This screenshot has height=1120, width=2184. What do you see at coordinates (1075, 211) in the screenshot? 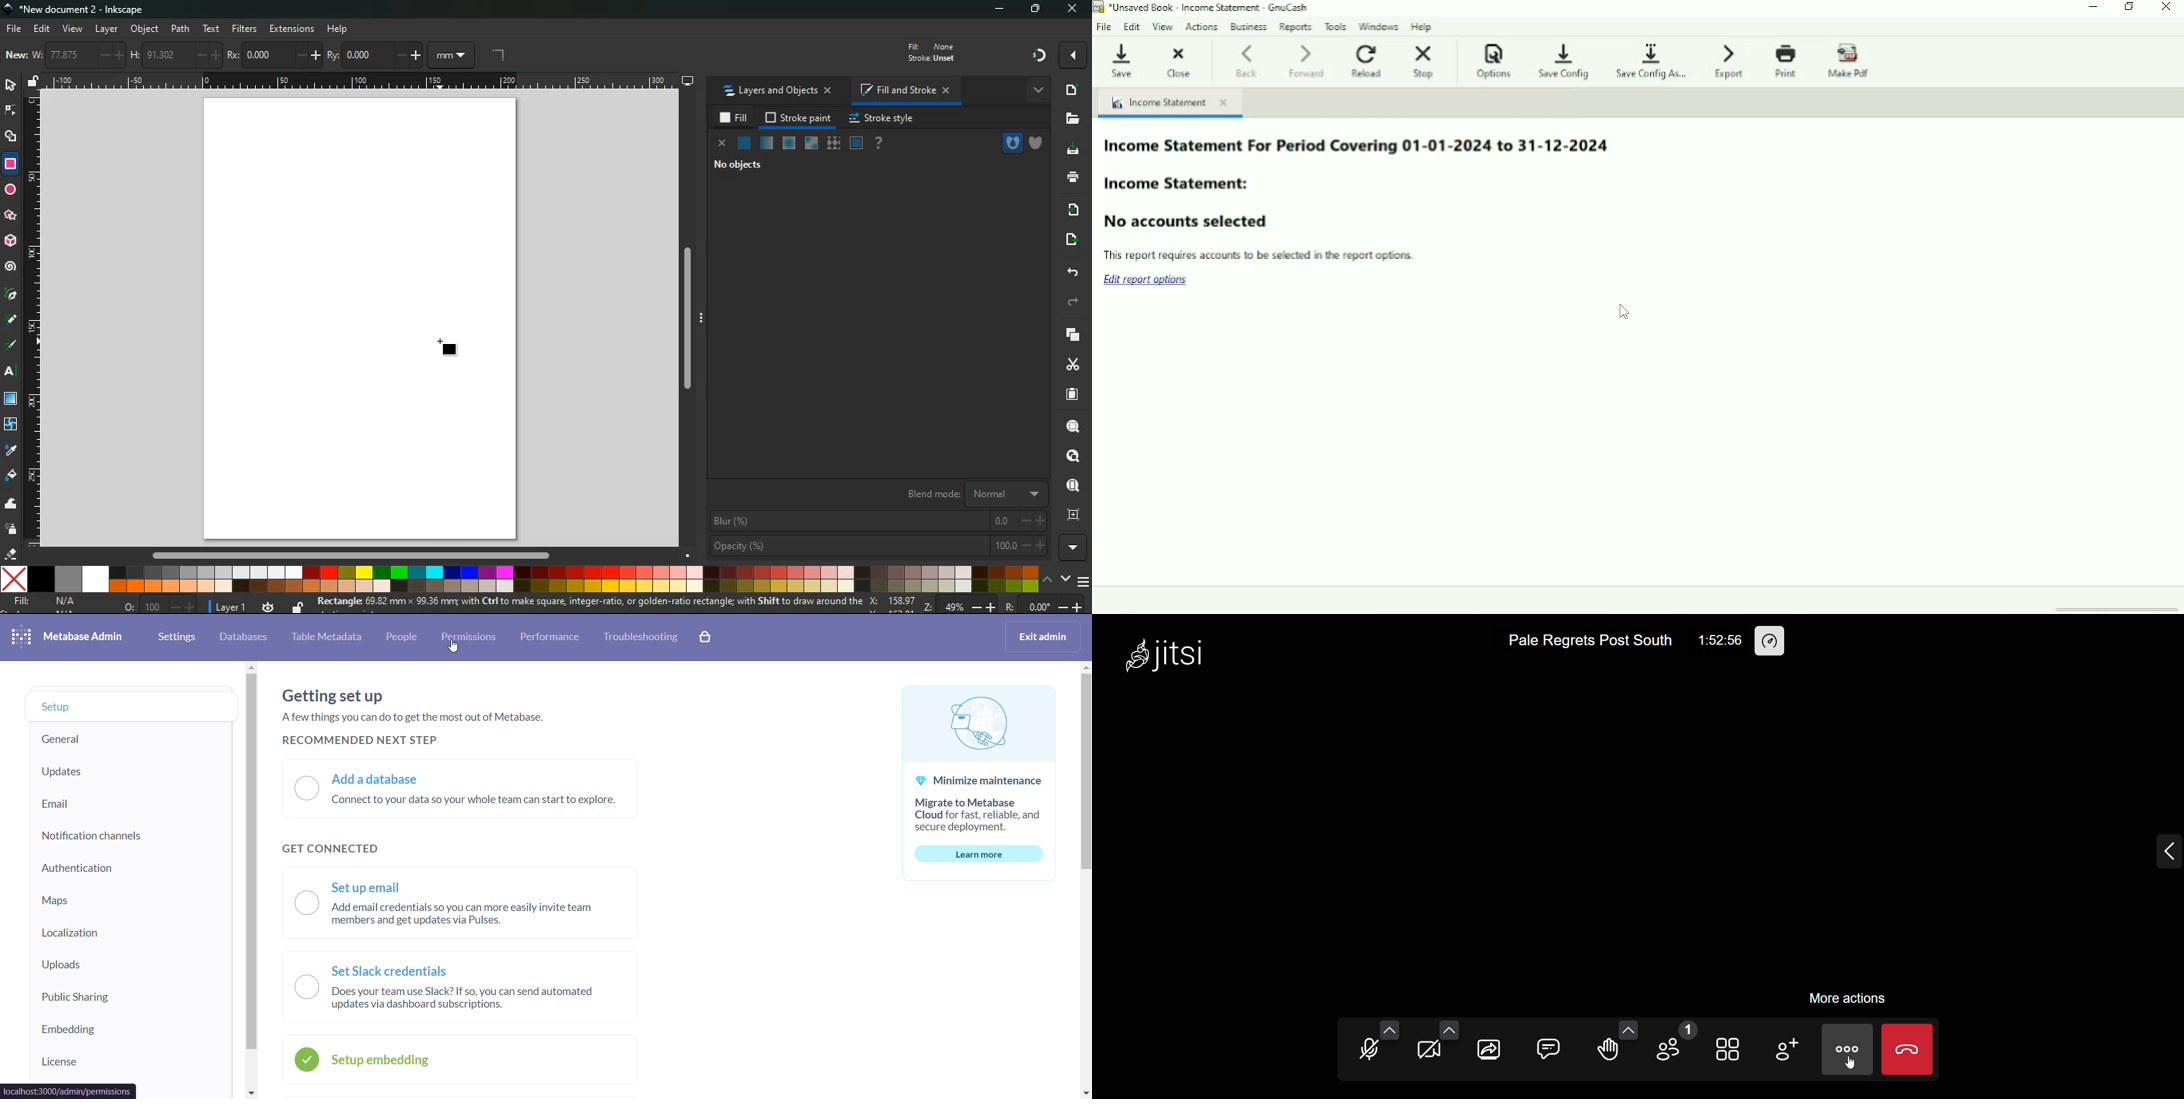
I see `receive` at bounding box center [1075, 211].